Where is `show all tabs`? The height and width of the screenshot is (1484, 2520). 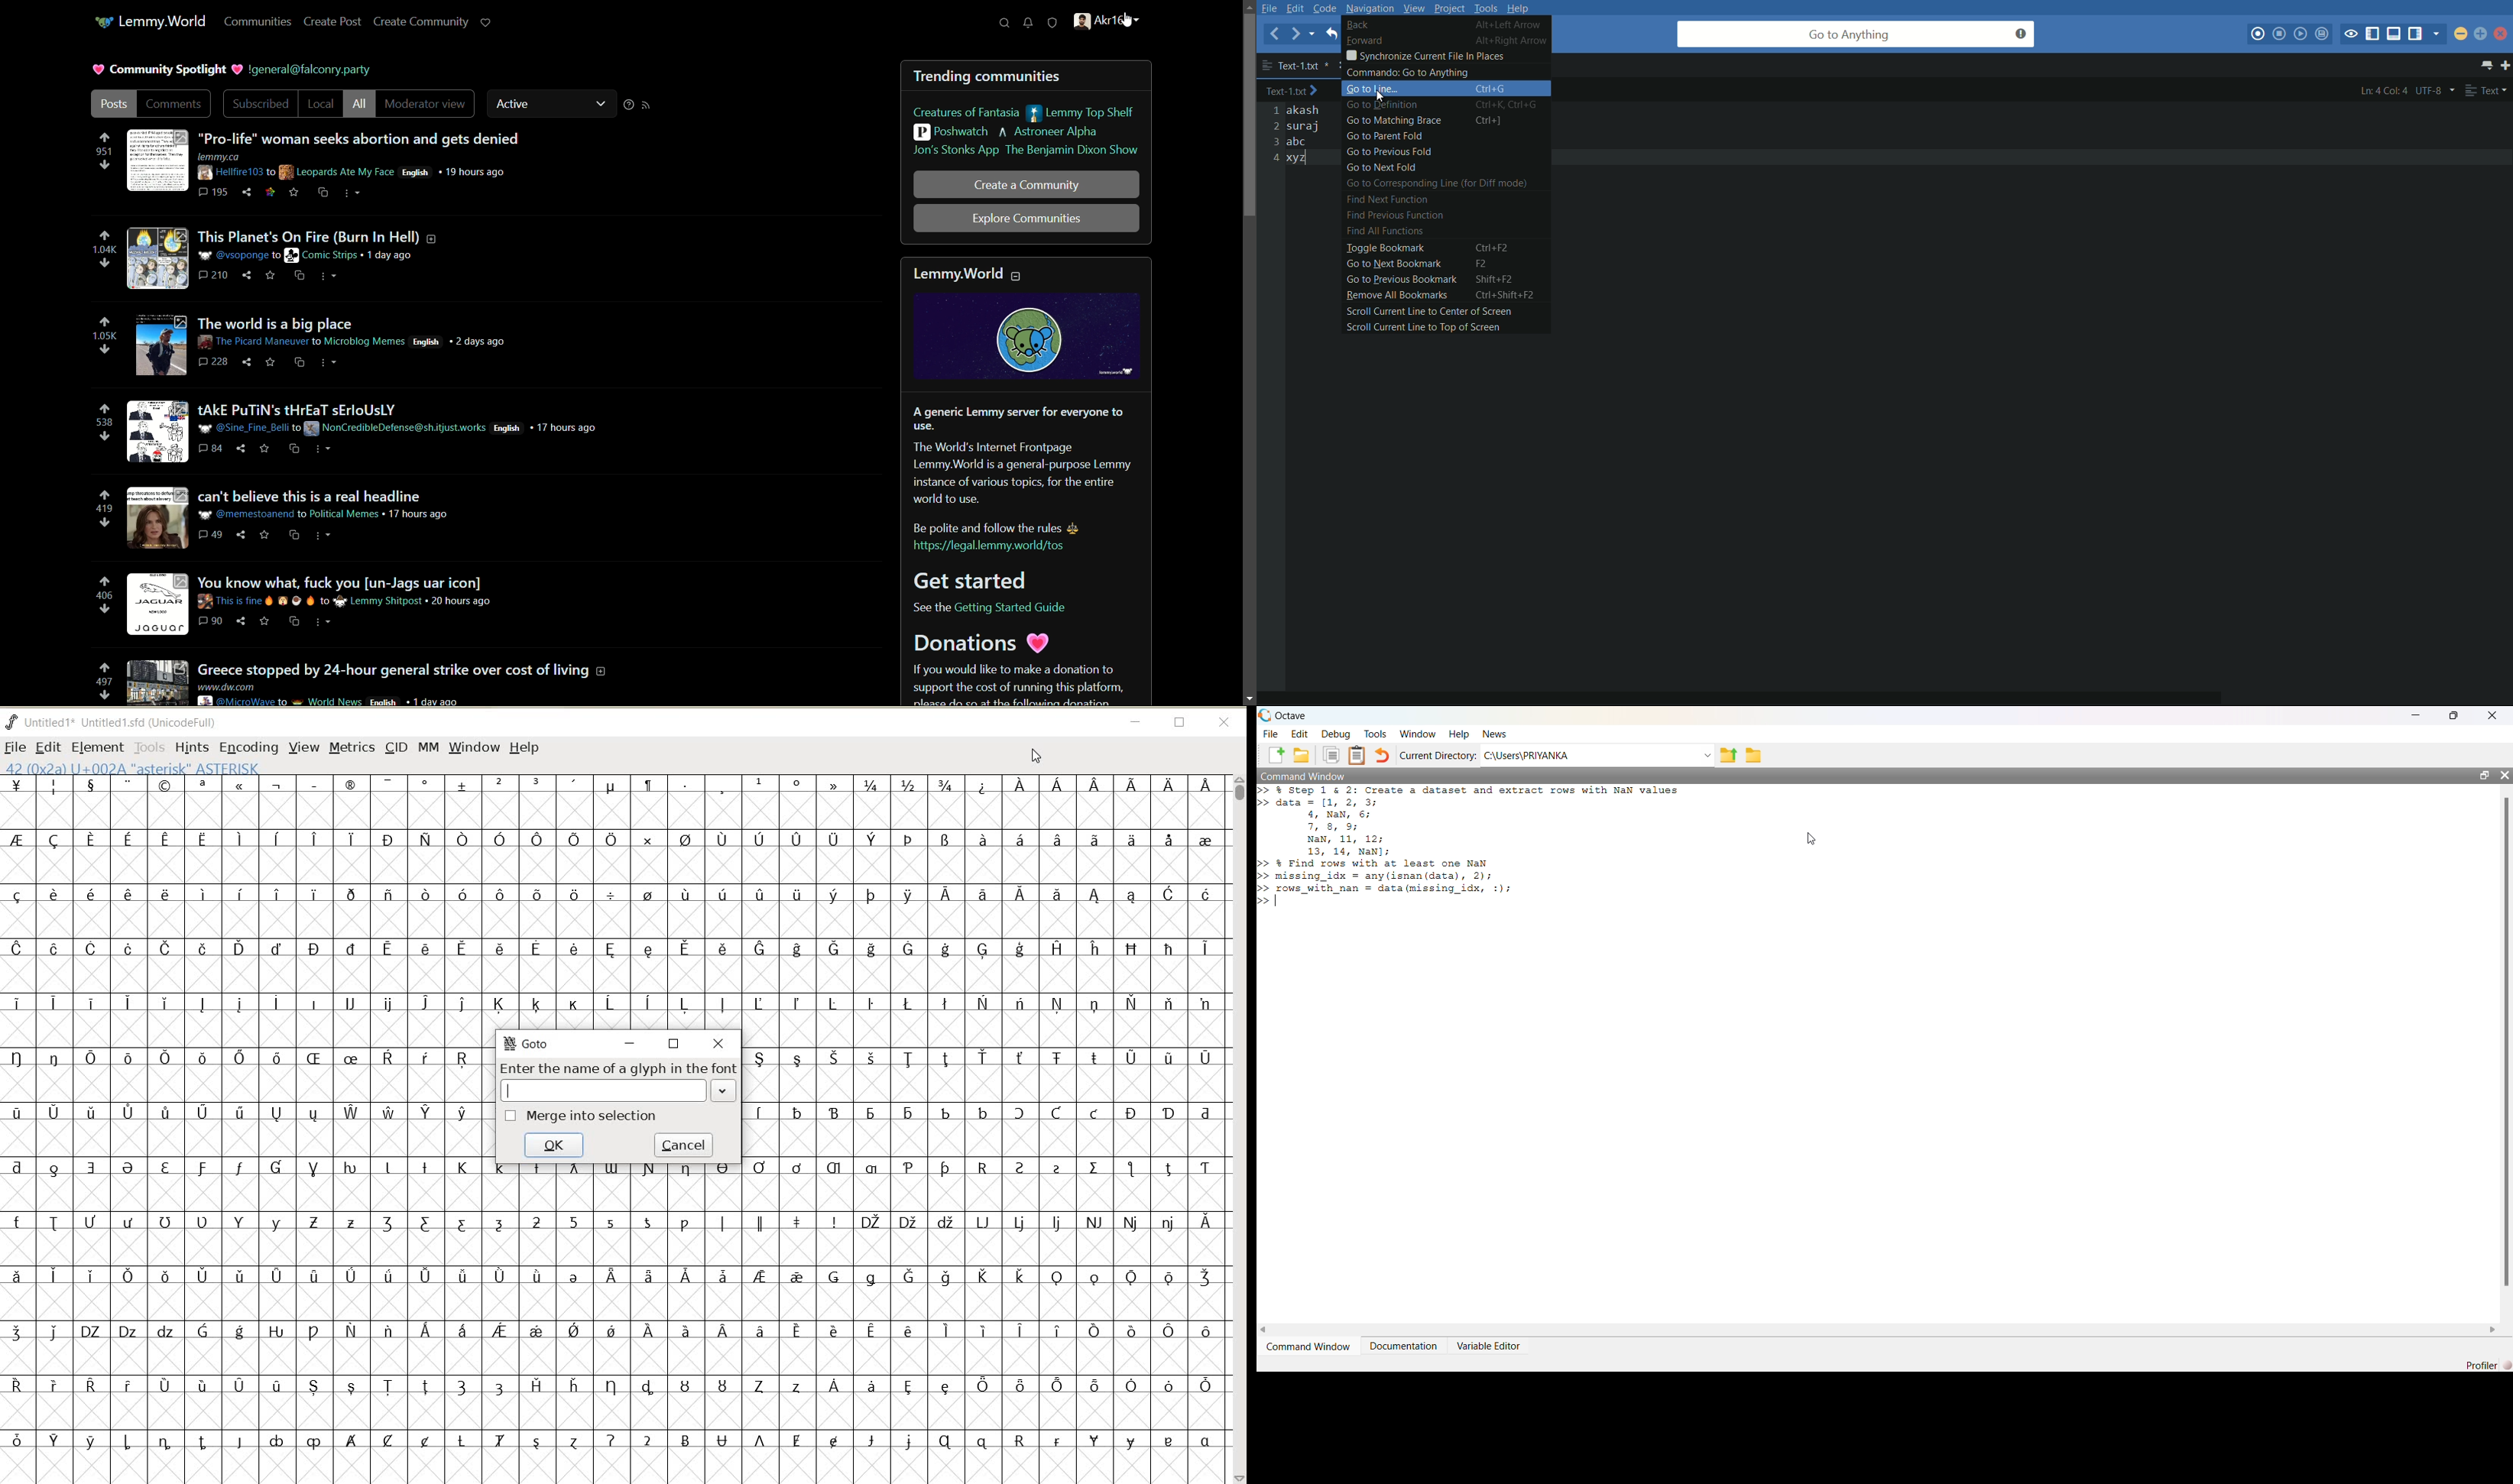 show all tabs is located at coordinates (2488, 66).